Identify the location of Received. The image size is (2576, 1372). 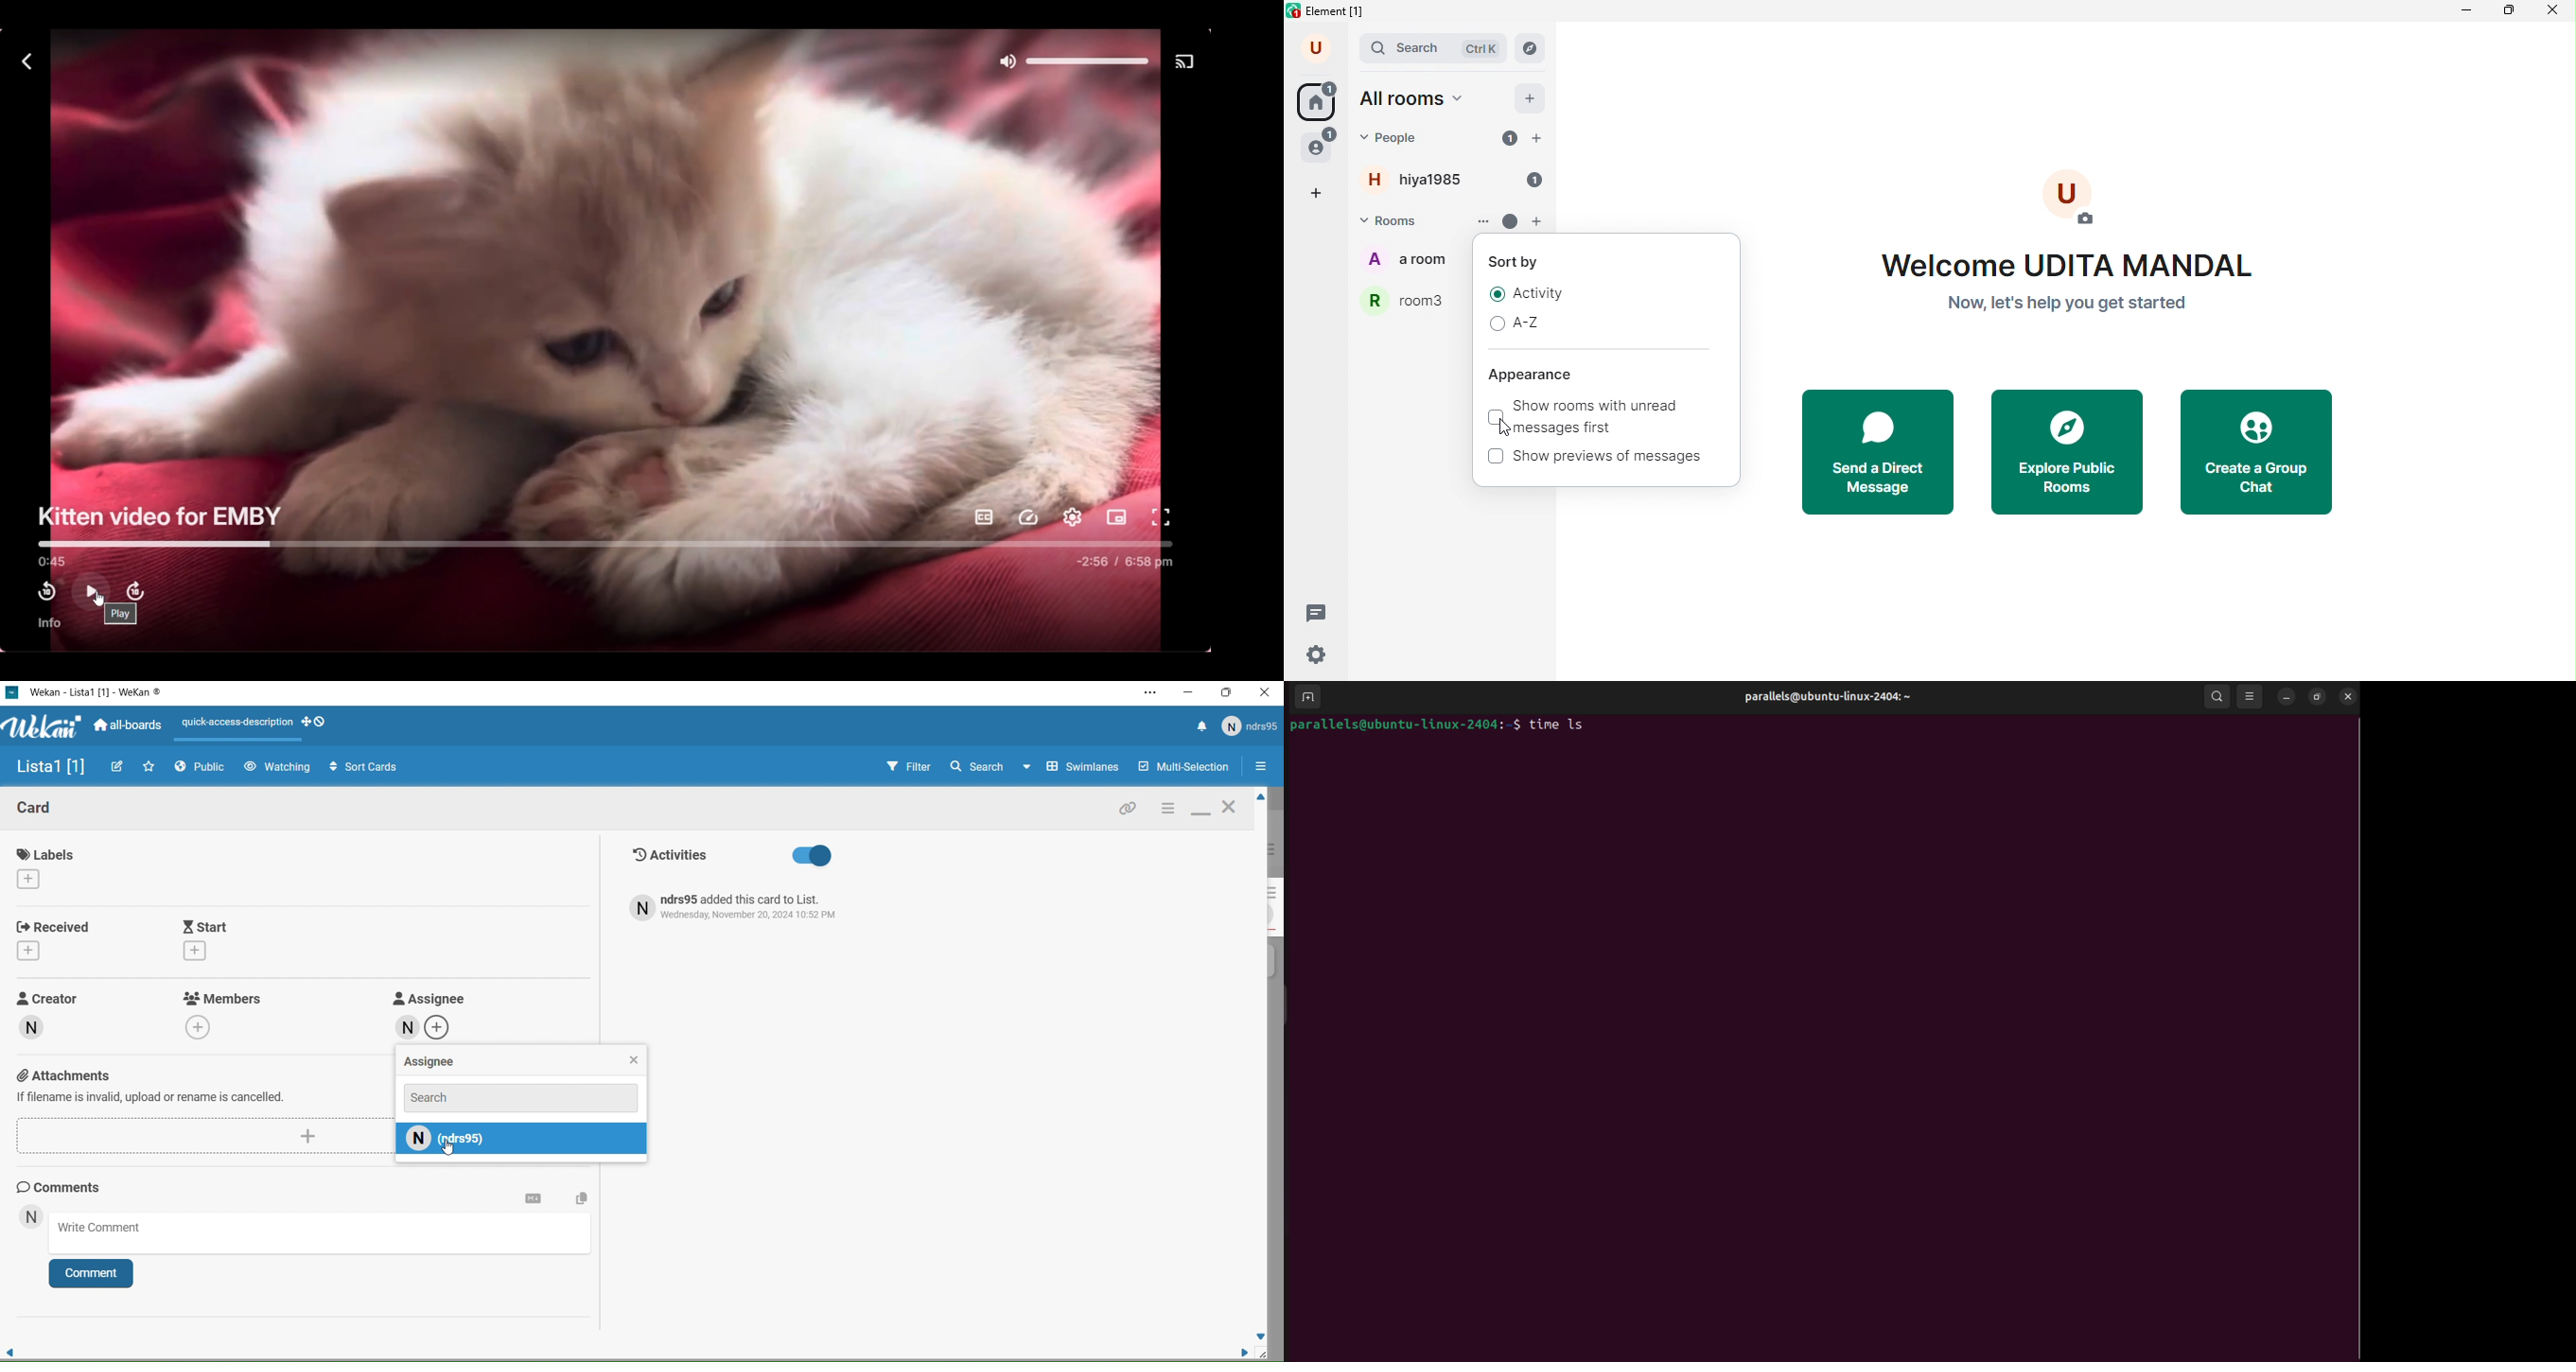
(57, 939).